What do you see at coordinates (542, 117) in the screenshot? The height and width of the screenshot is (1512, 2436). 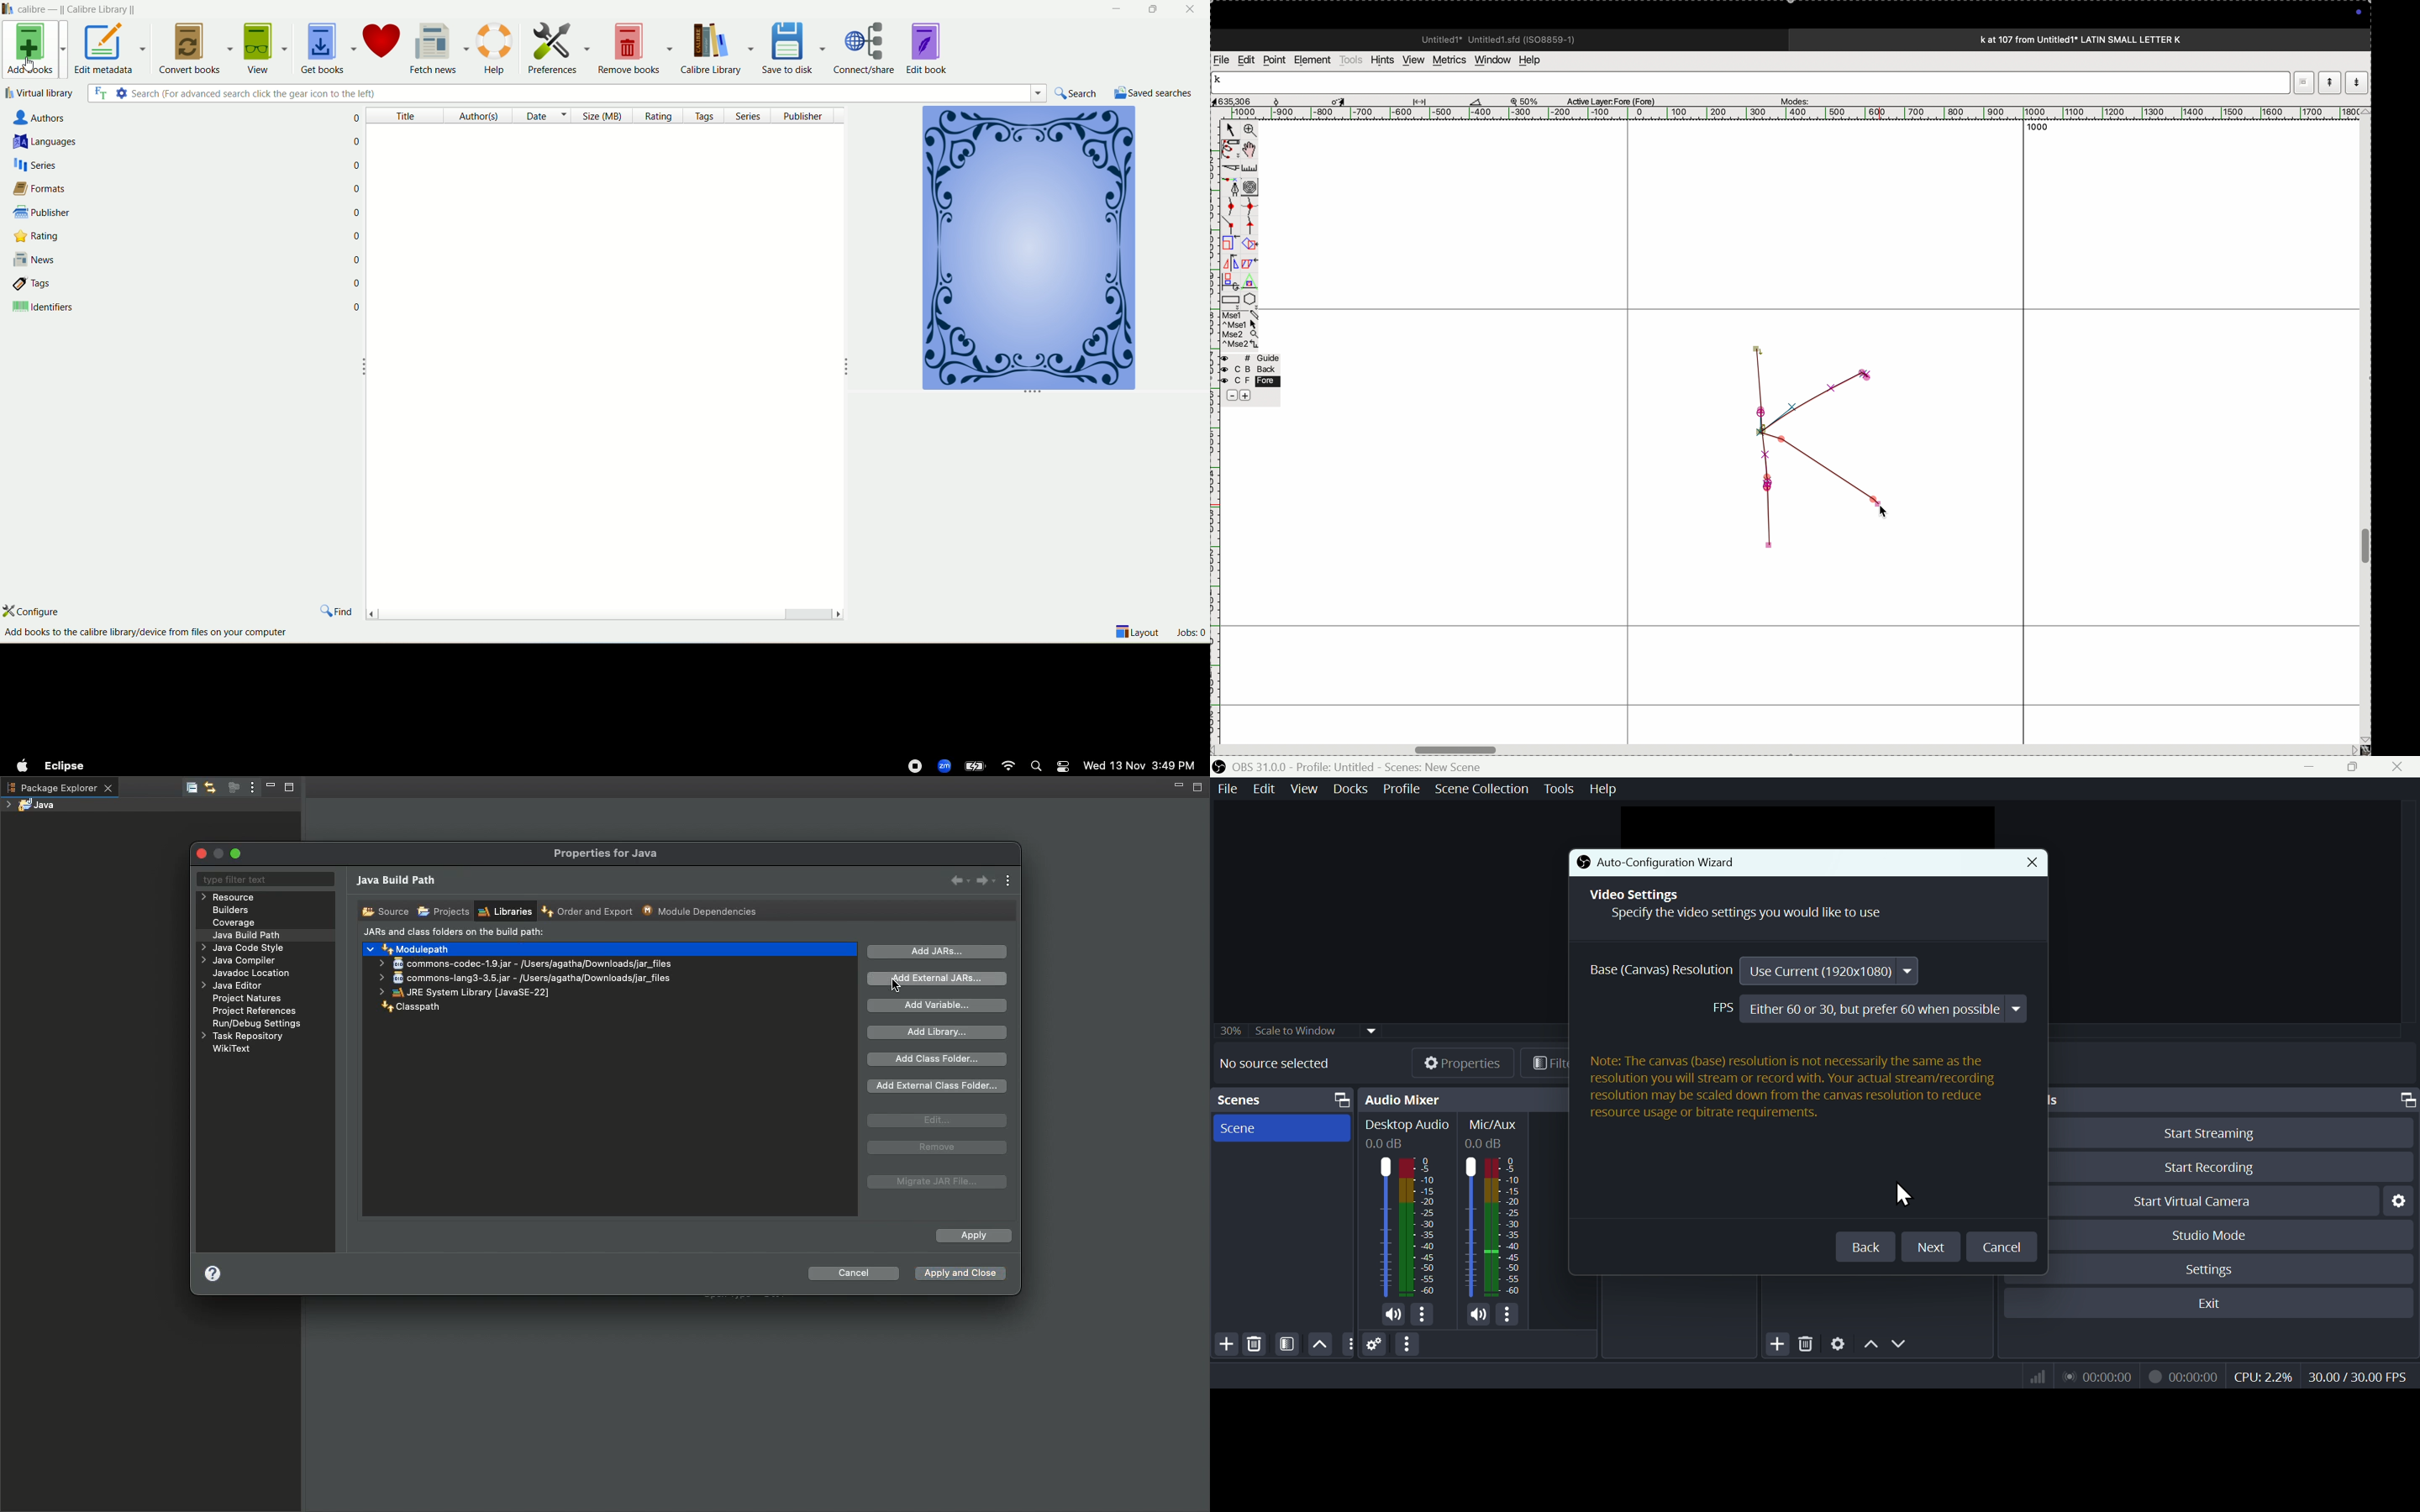 I see `date` at bounding box center [542, 117].